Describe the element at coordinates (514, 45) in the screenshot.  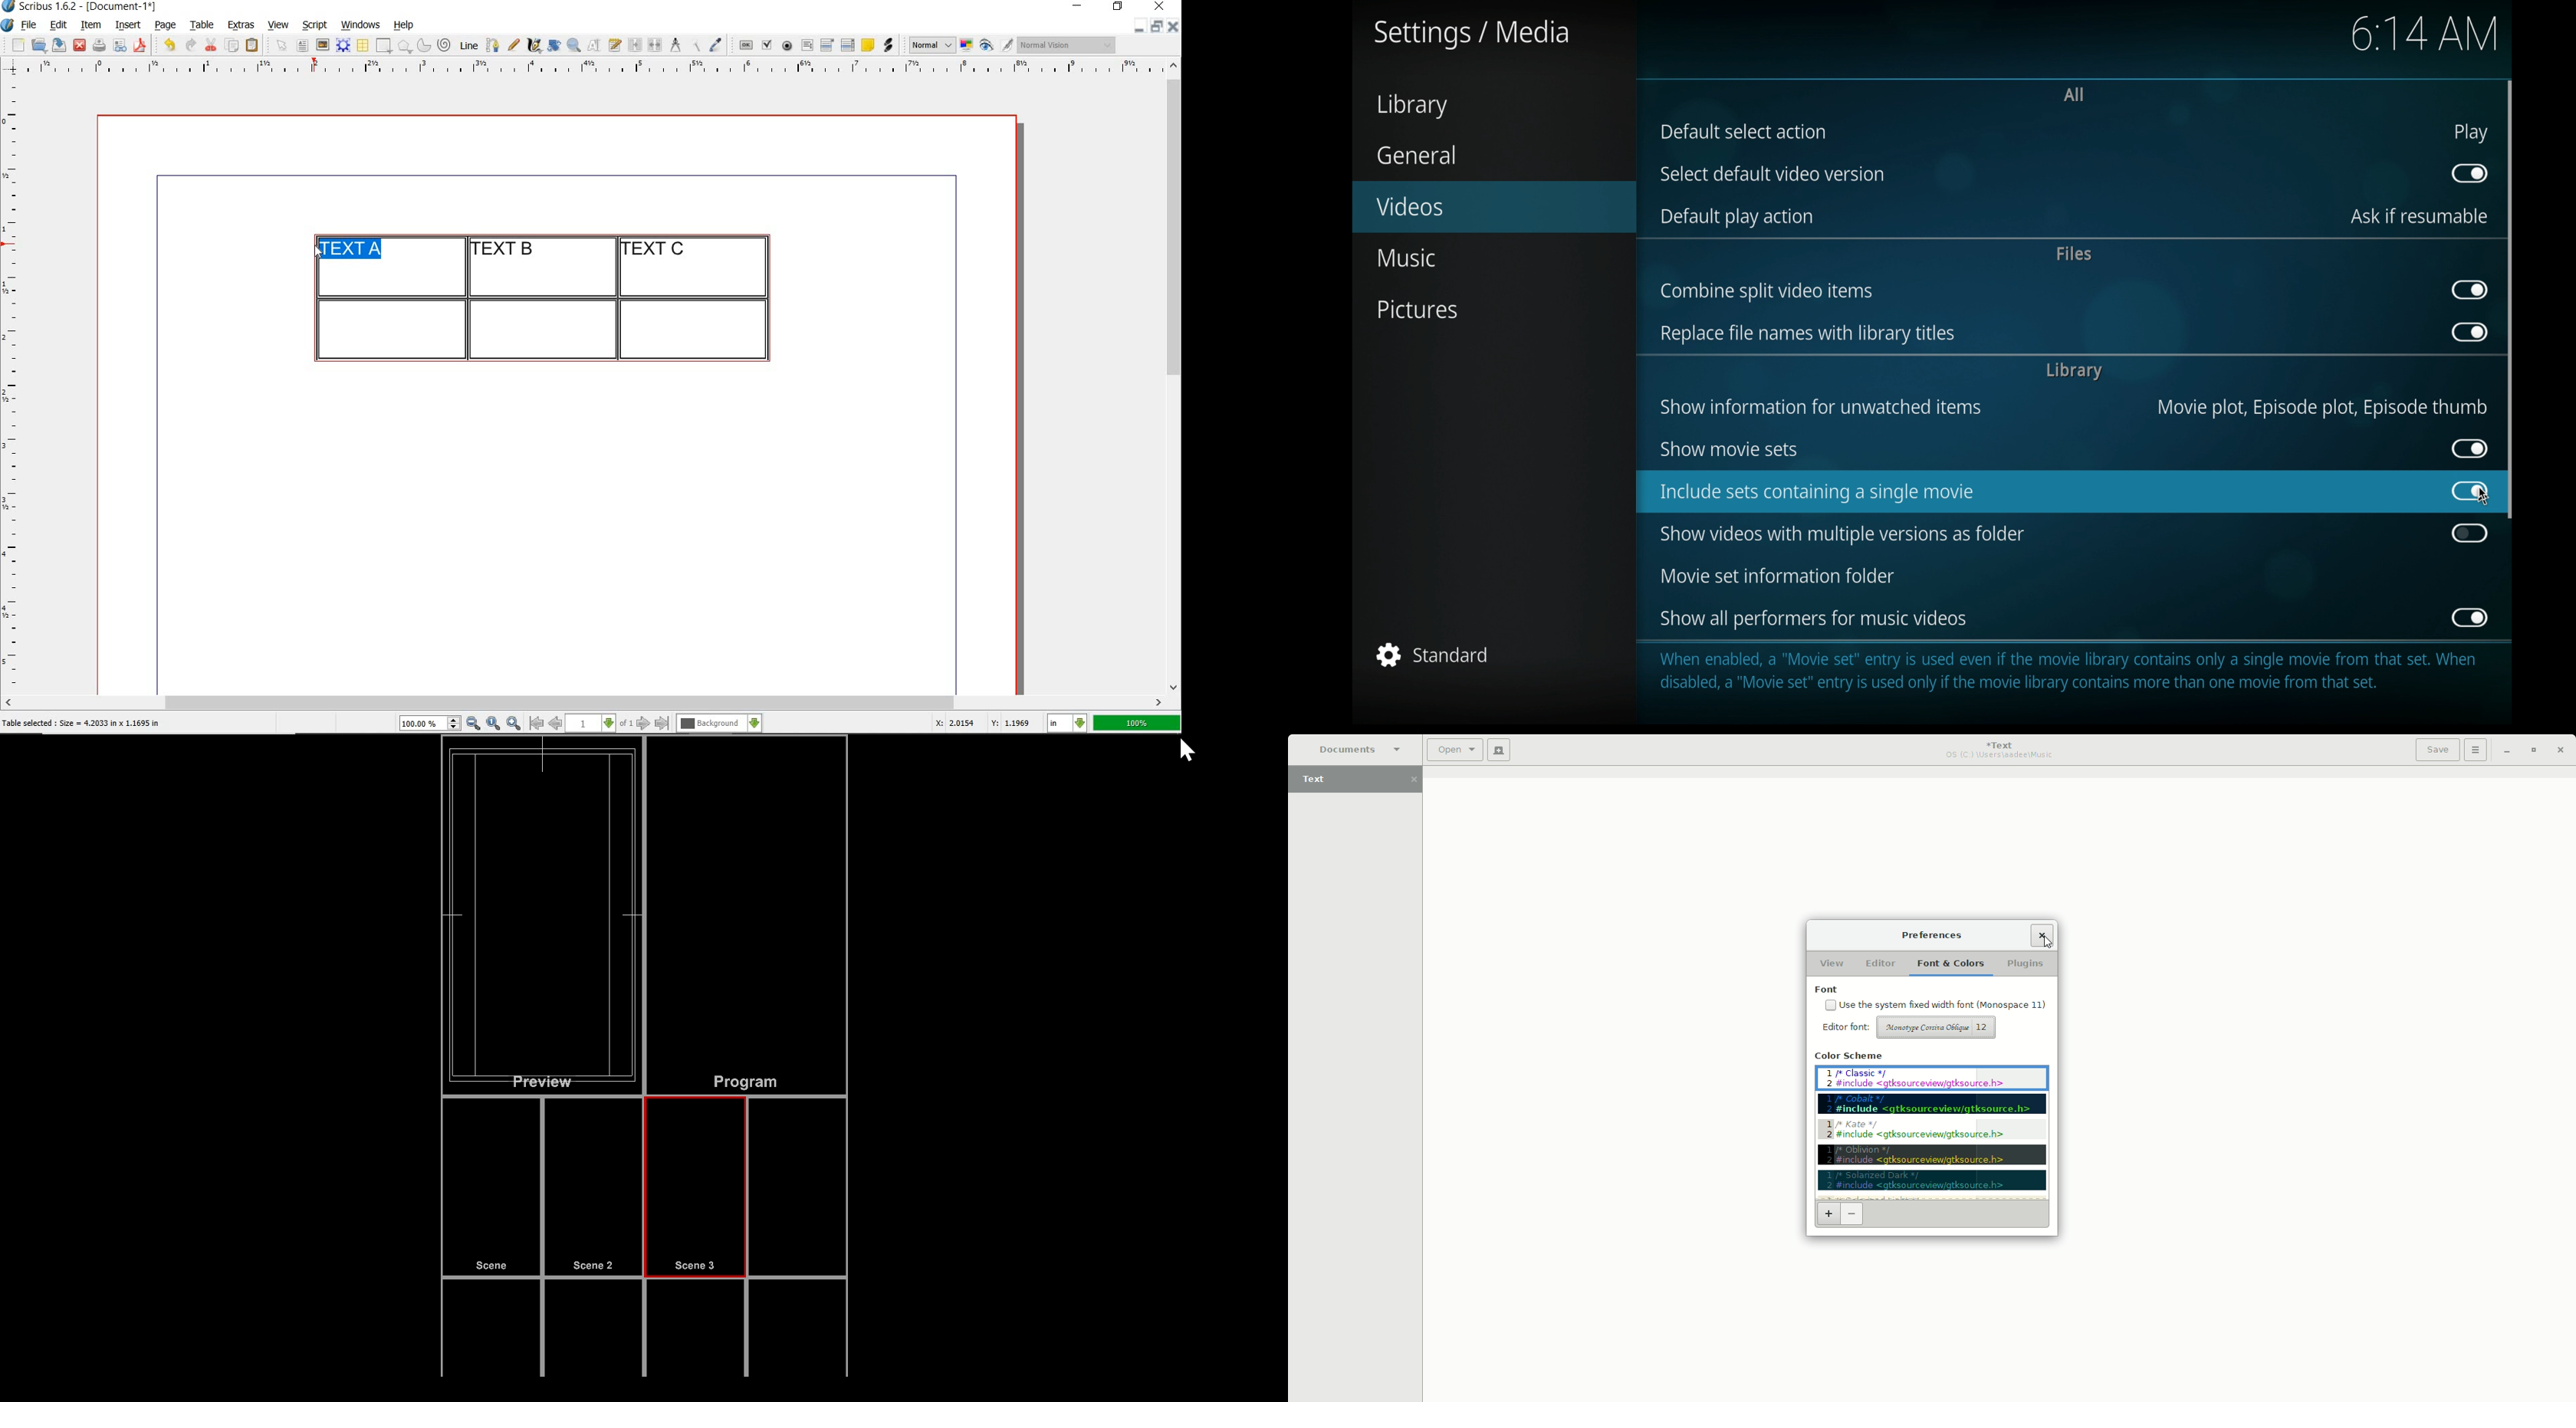
I see `freehand line` at that location.